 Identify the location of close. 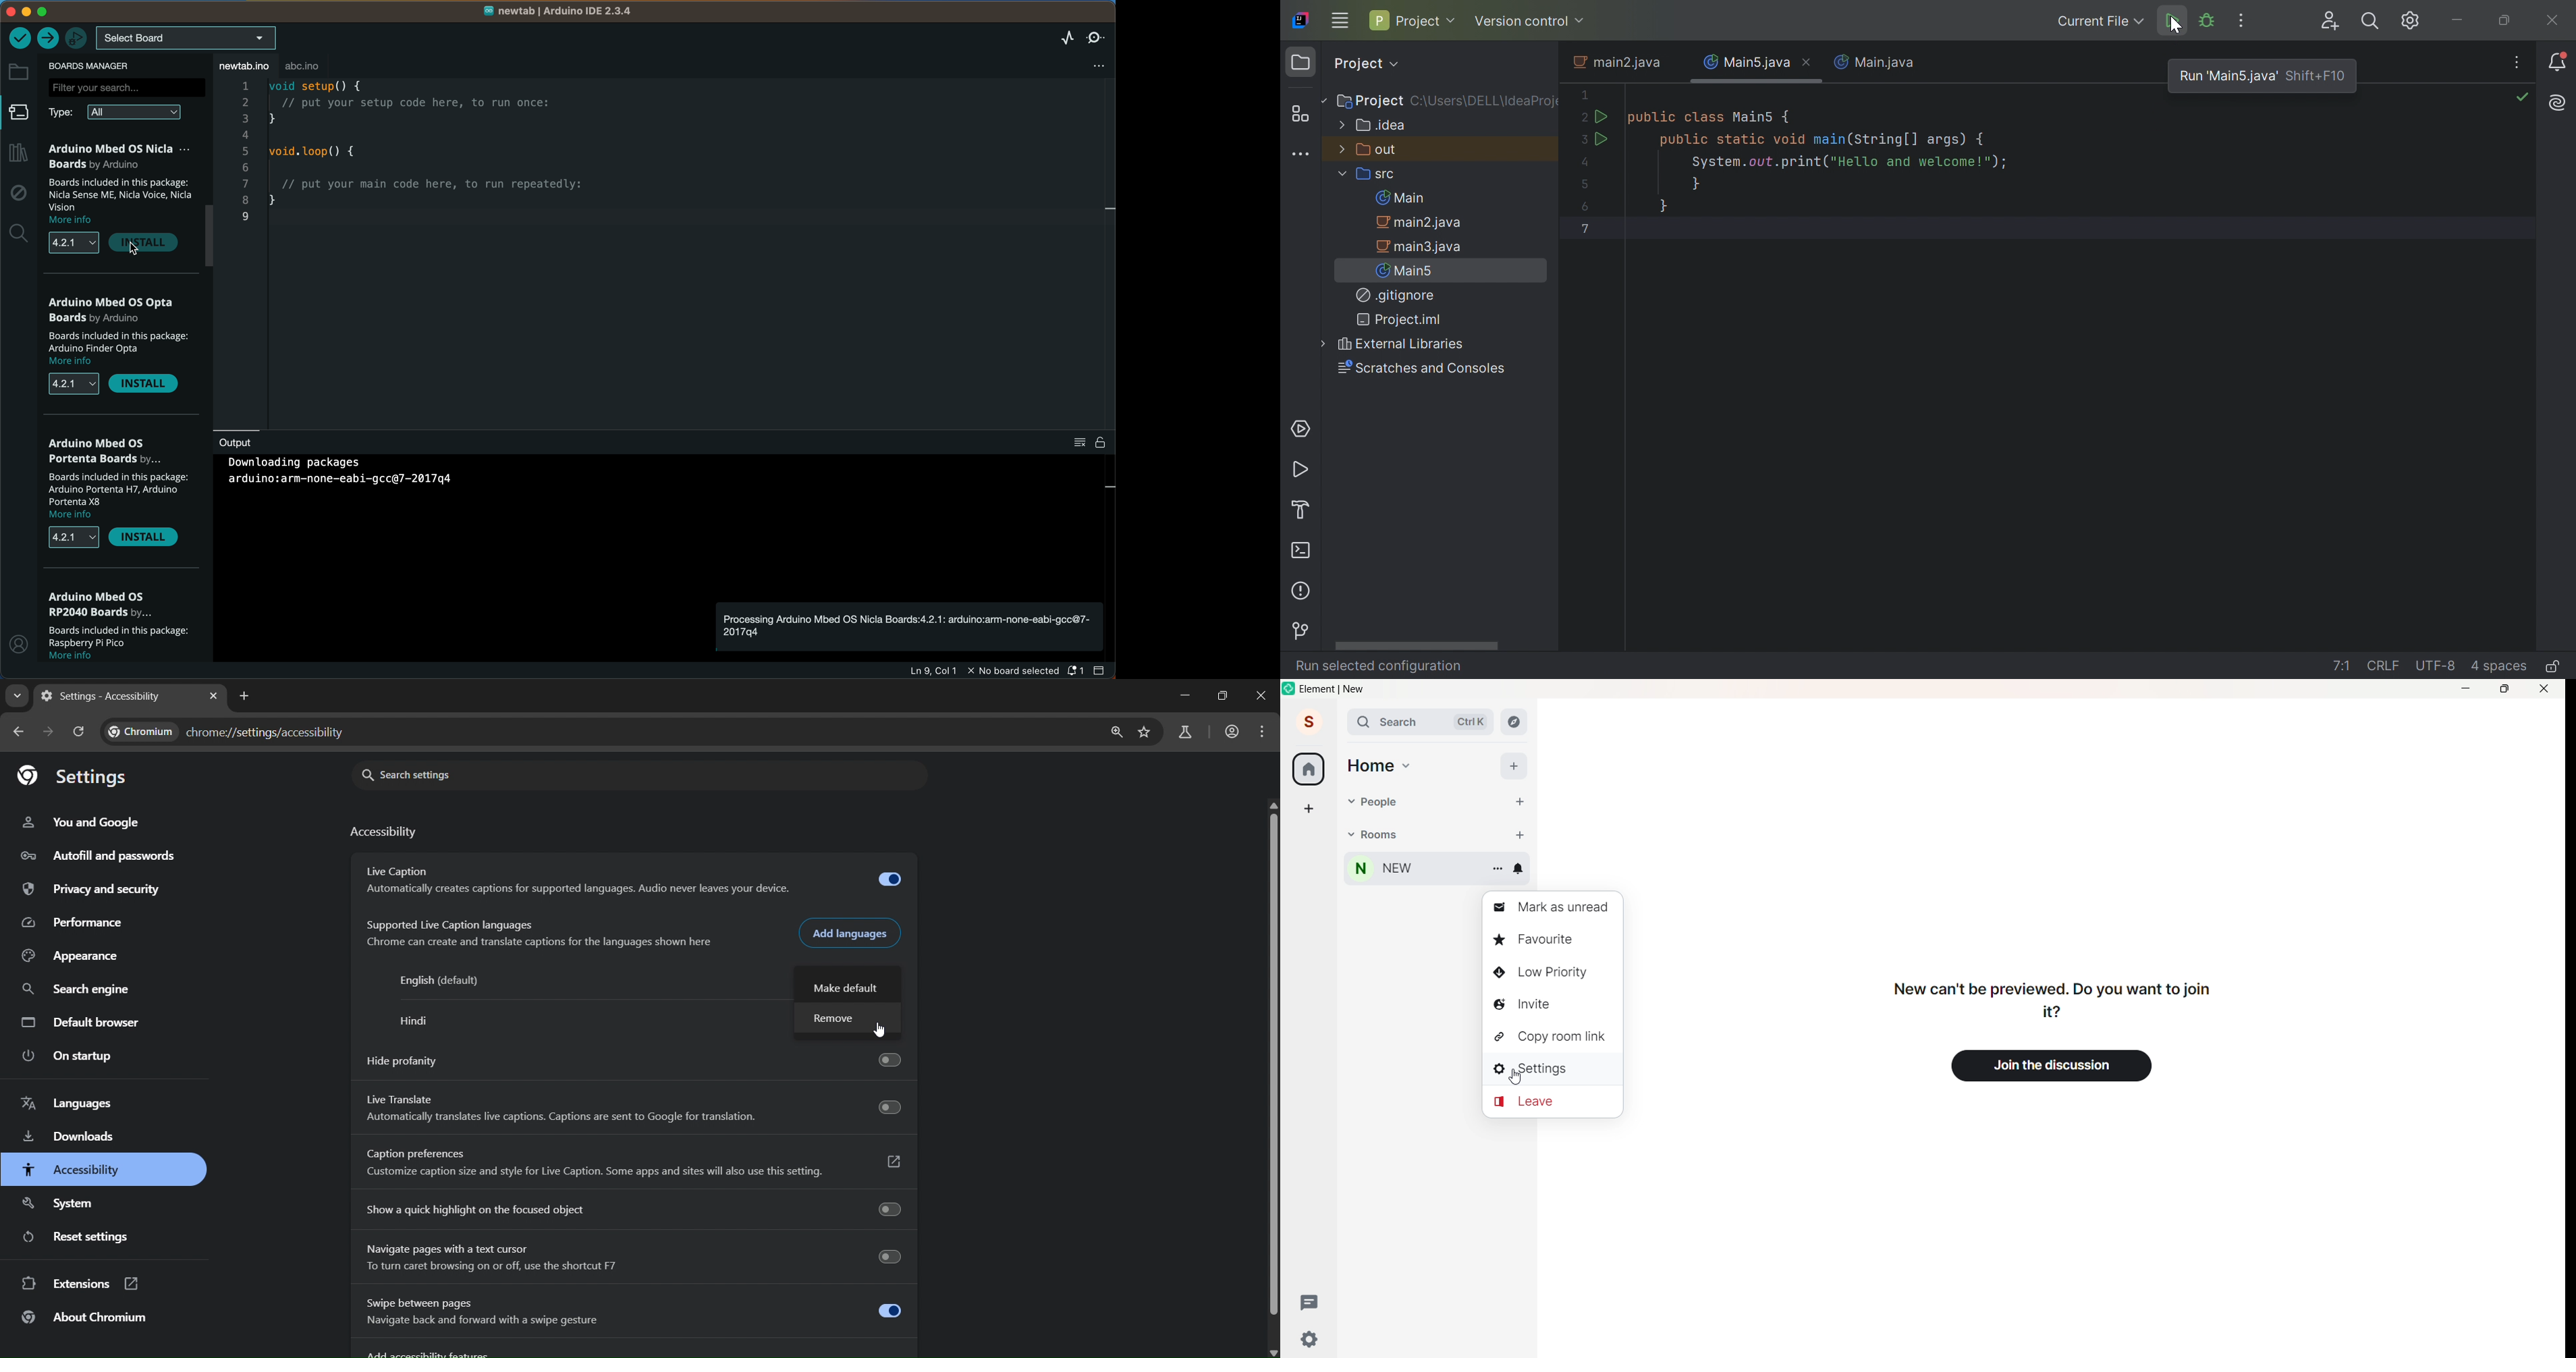
(2547, 688).